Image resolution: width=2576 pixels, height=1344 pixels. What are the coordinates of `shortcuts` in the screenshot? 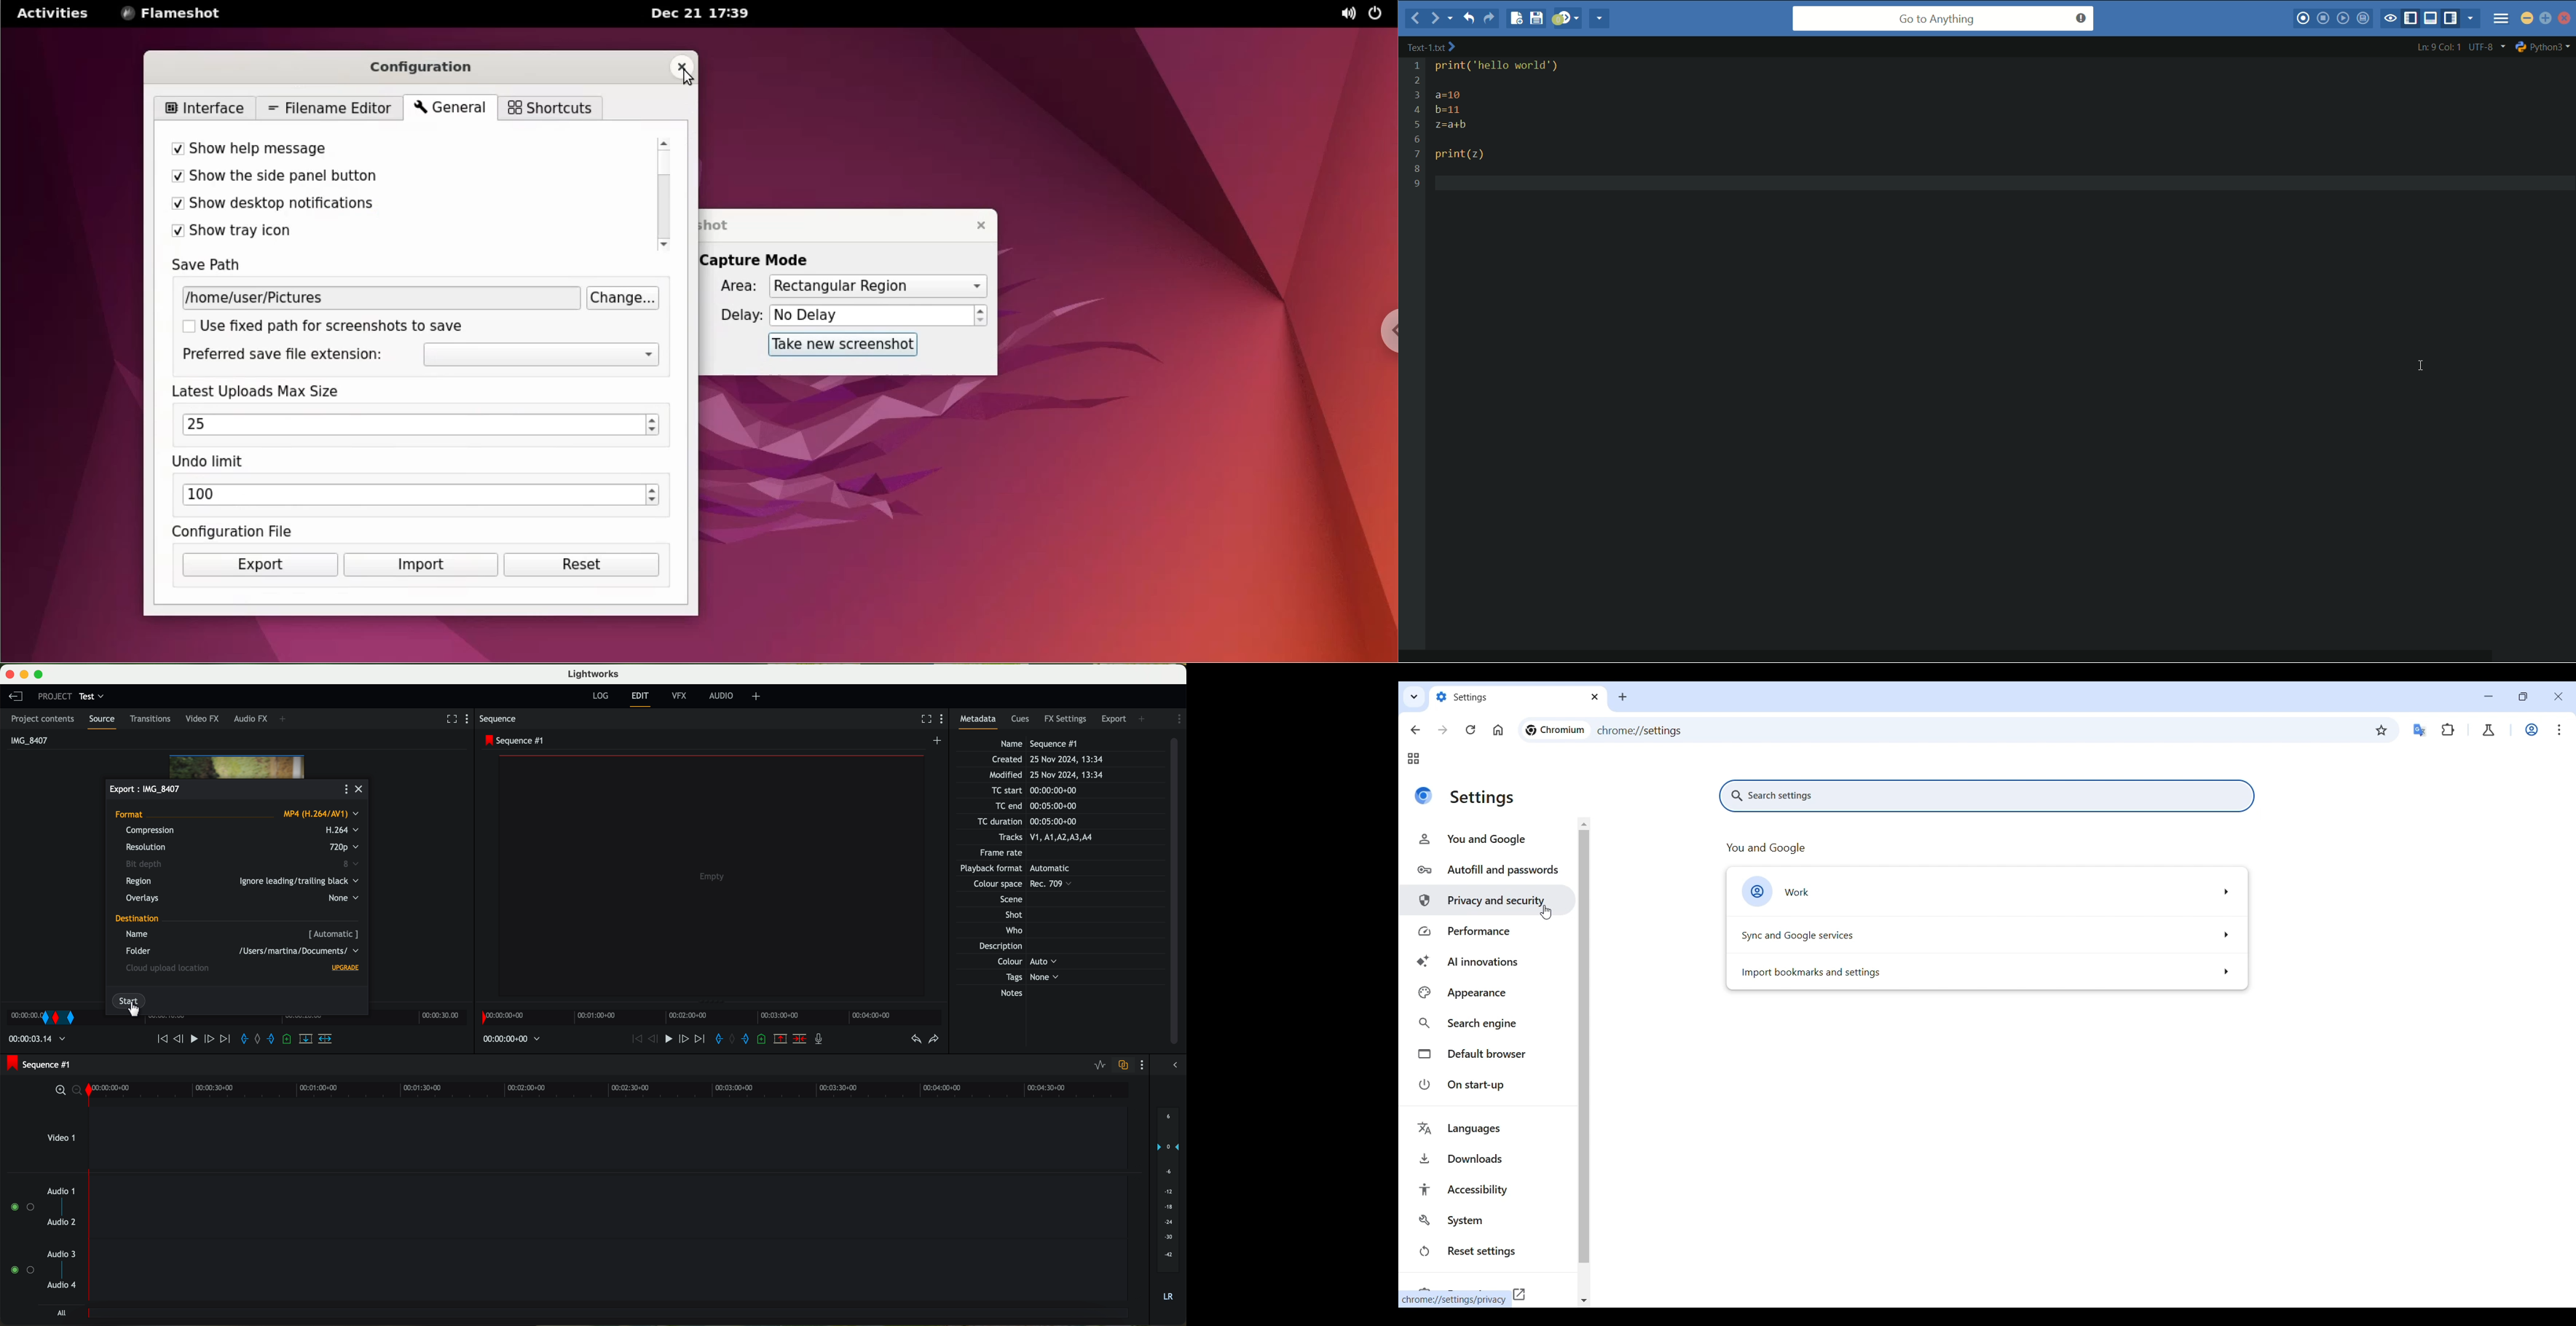 It's located at (549, 109).